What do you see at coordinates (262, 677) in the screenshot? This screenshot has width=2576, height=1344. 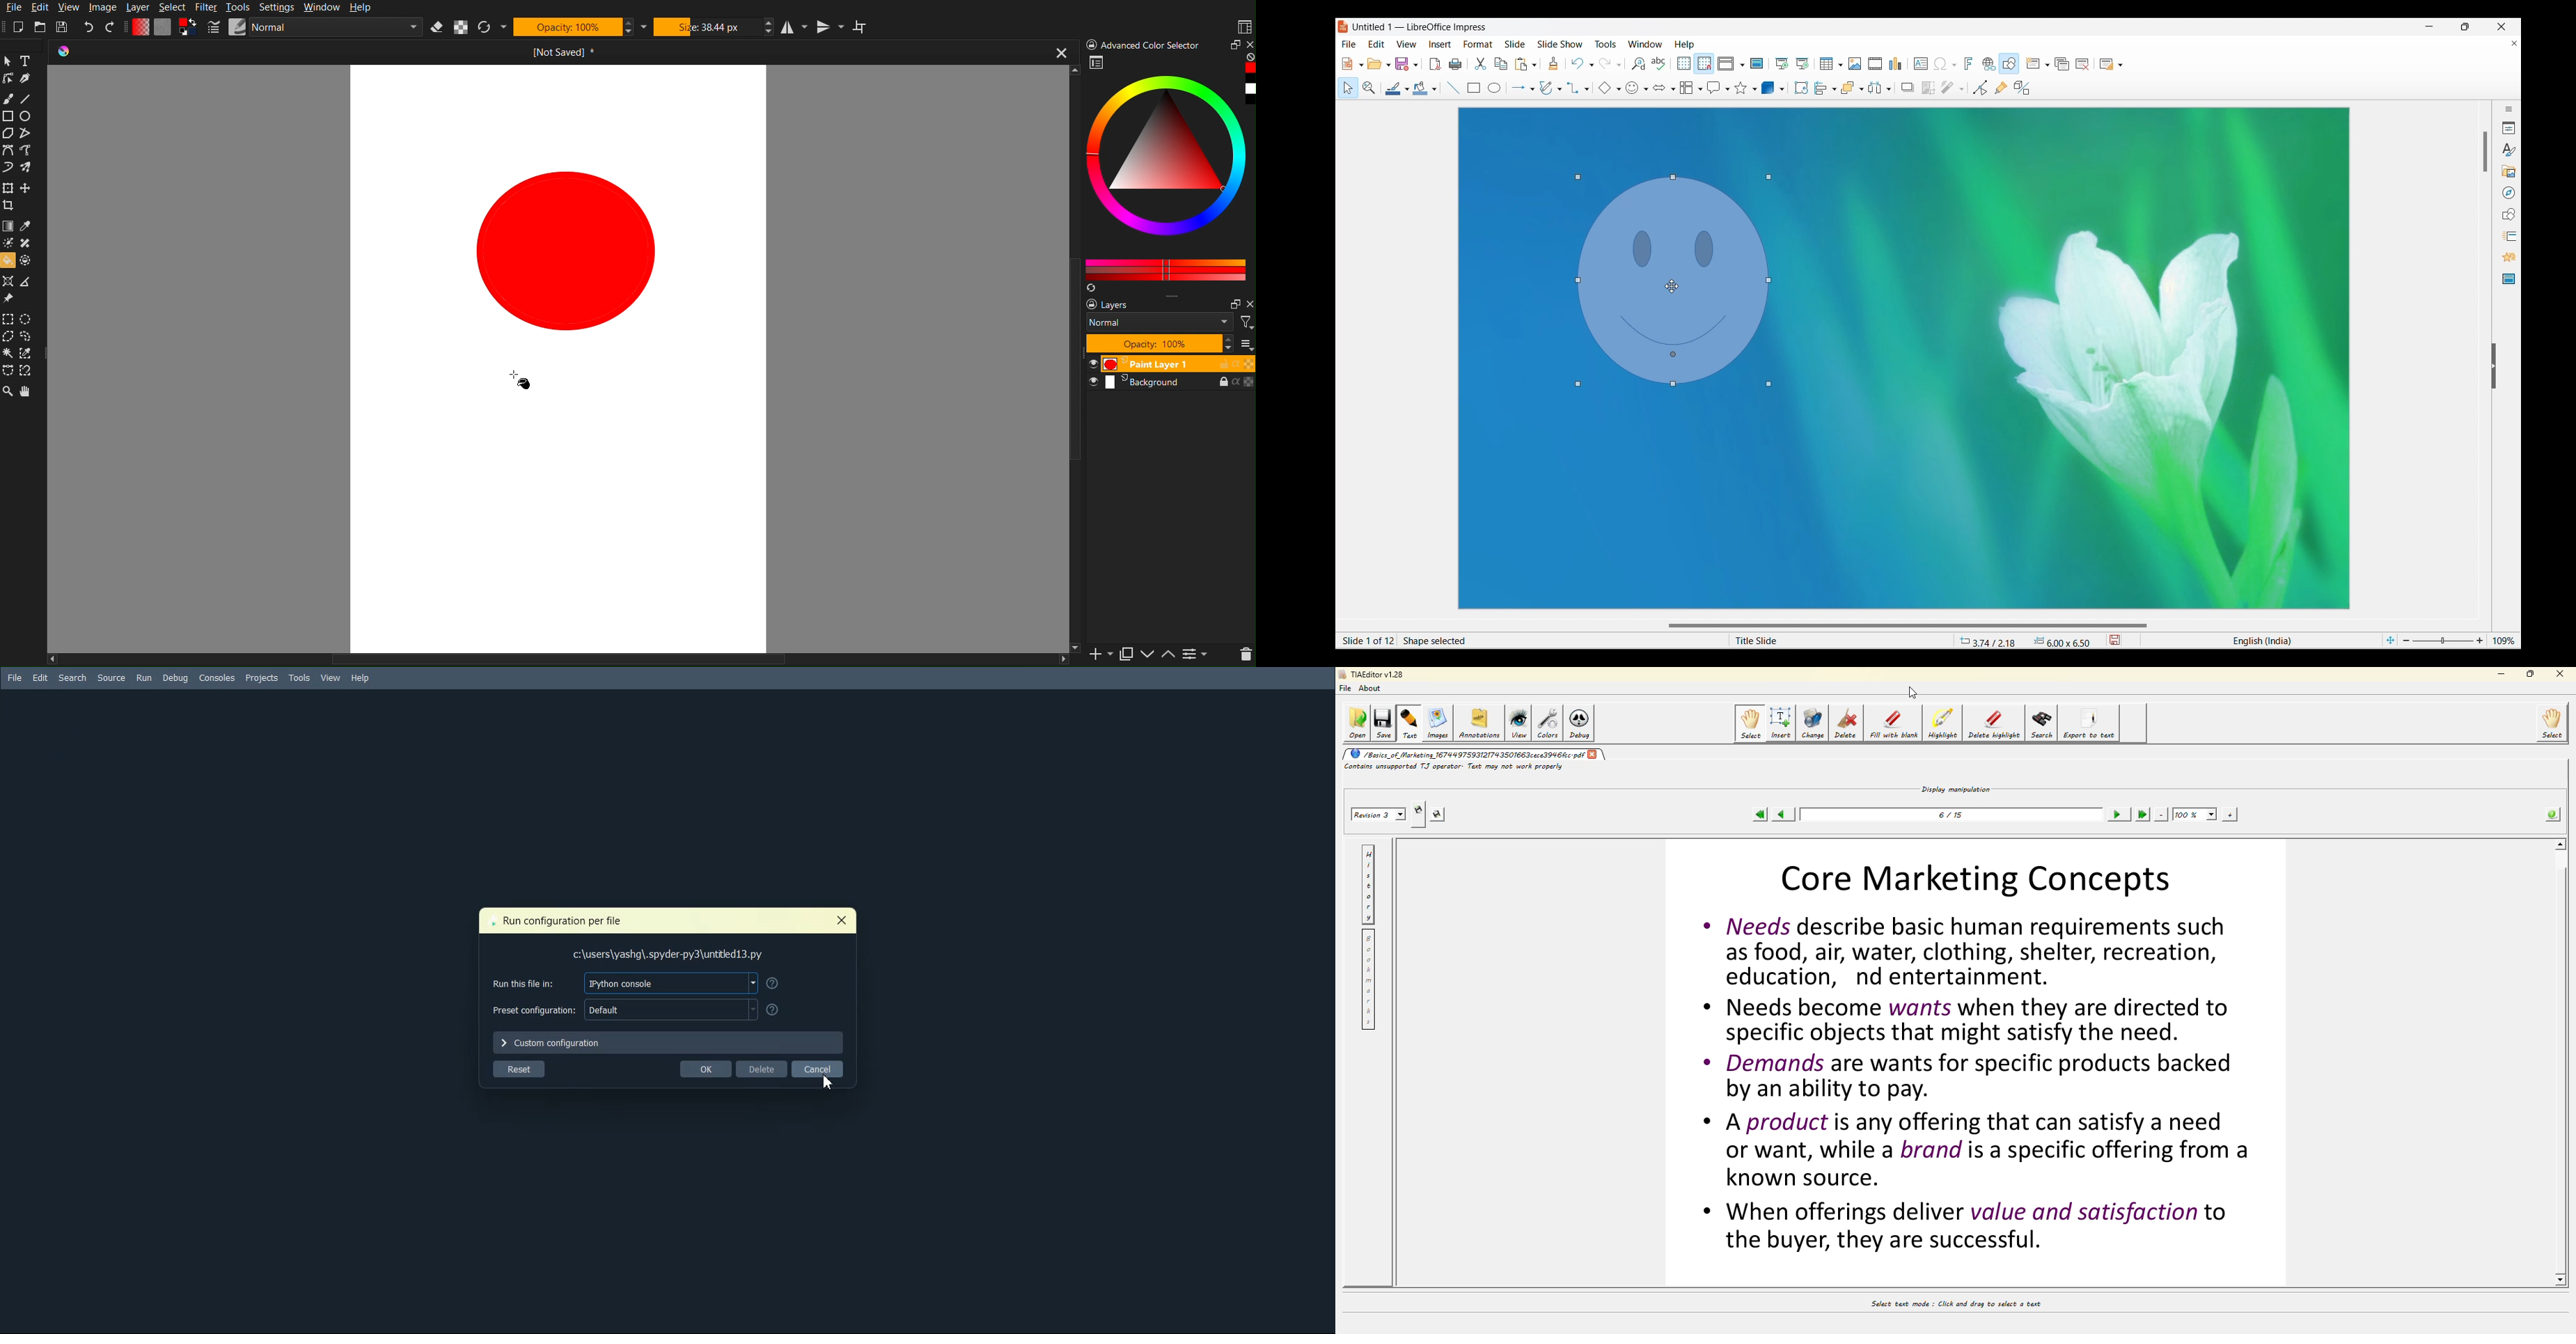 I see `Projects` at bounding box center [262, 677].